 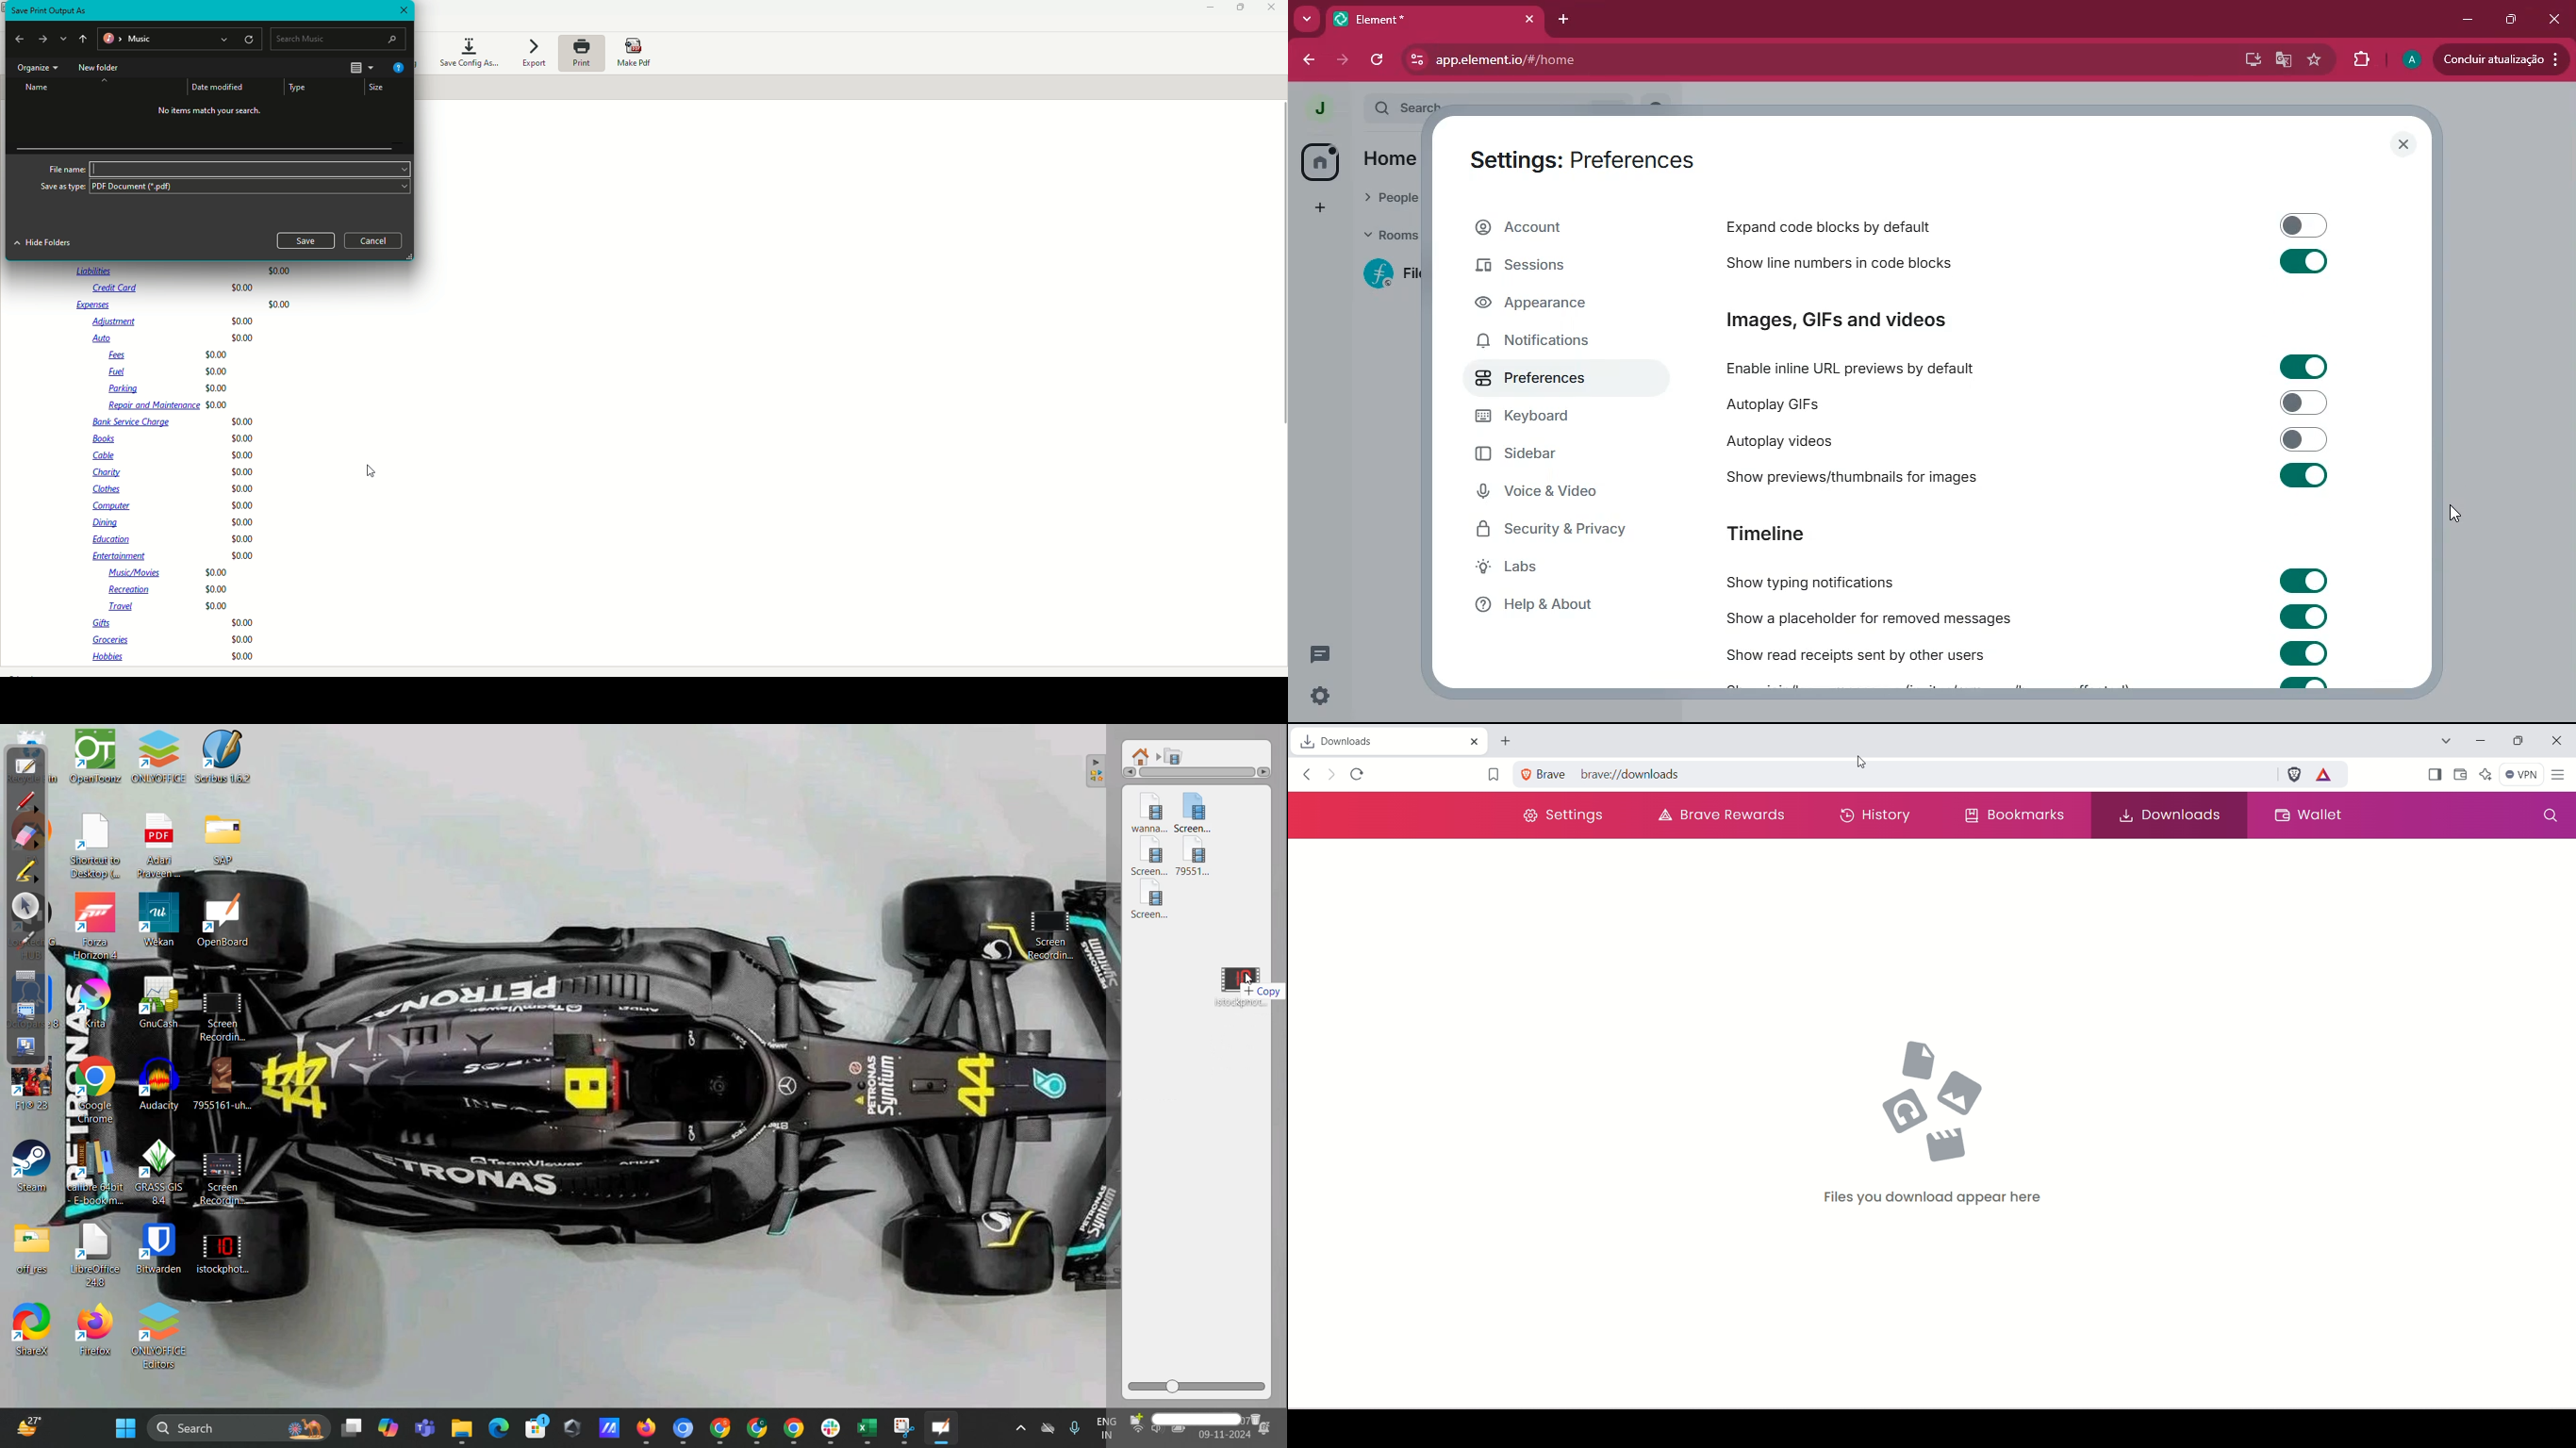 What do you see at coordinates (1198, 1420) in the screenshot?
I see `name box` at bounding box center [1198, 1420].